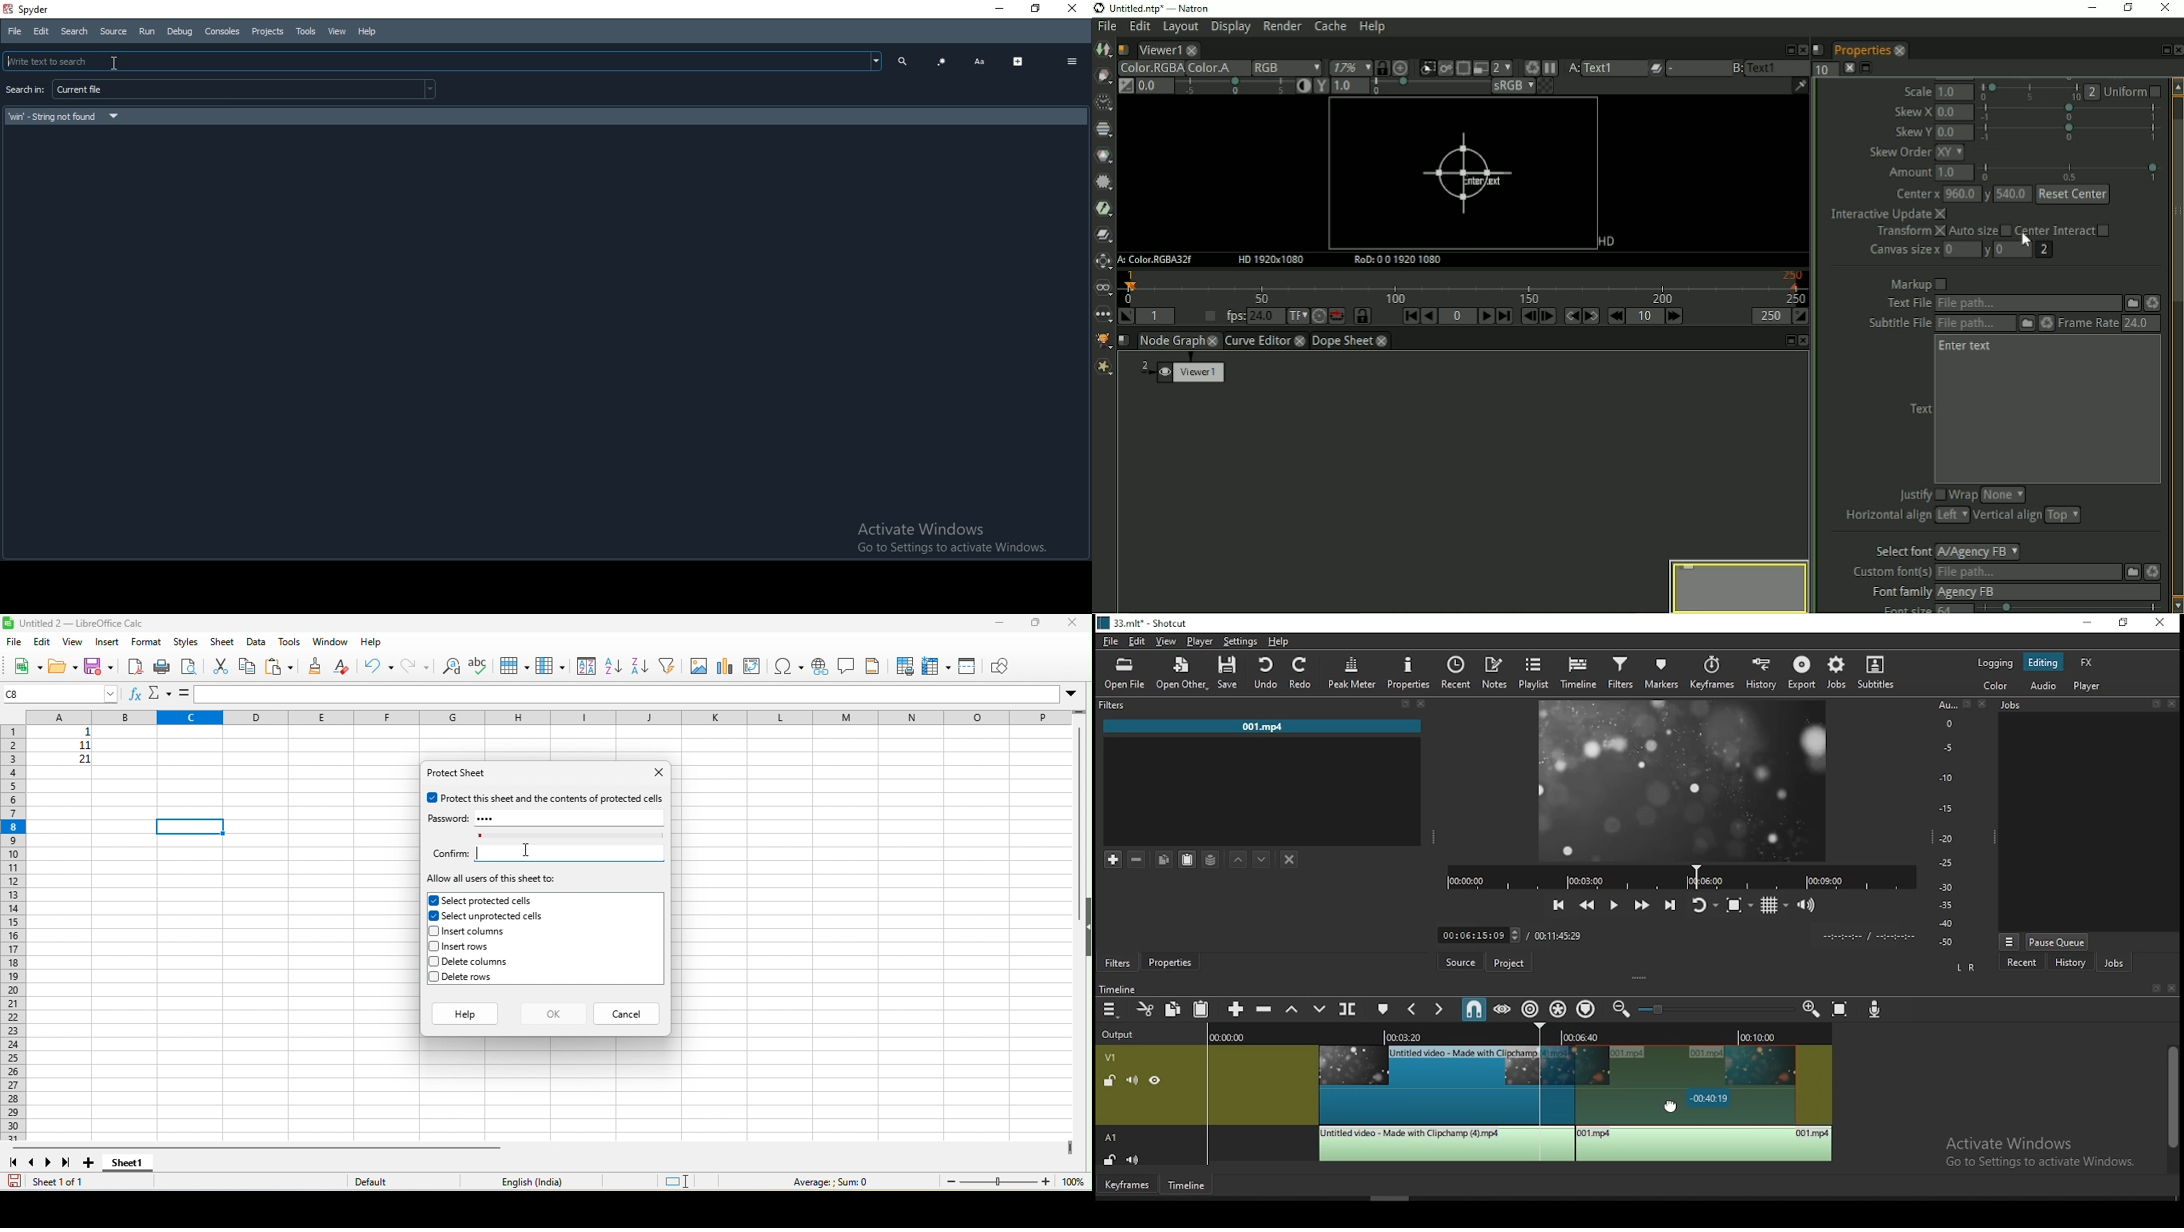 The width and height of the screenshot is (2184, 1232). I want to click on Debug, so click(177, 31).